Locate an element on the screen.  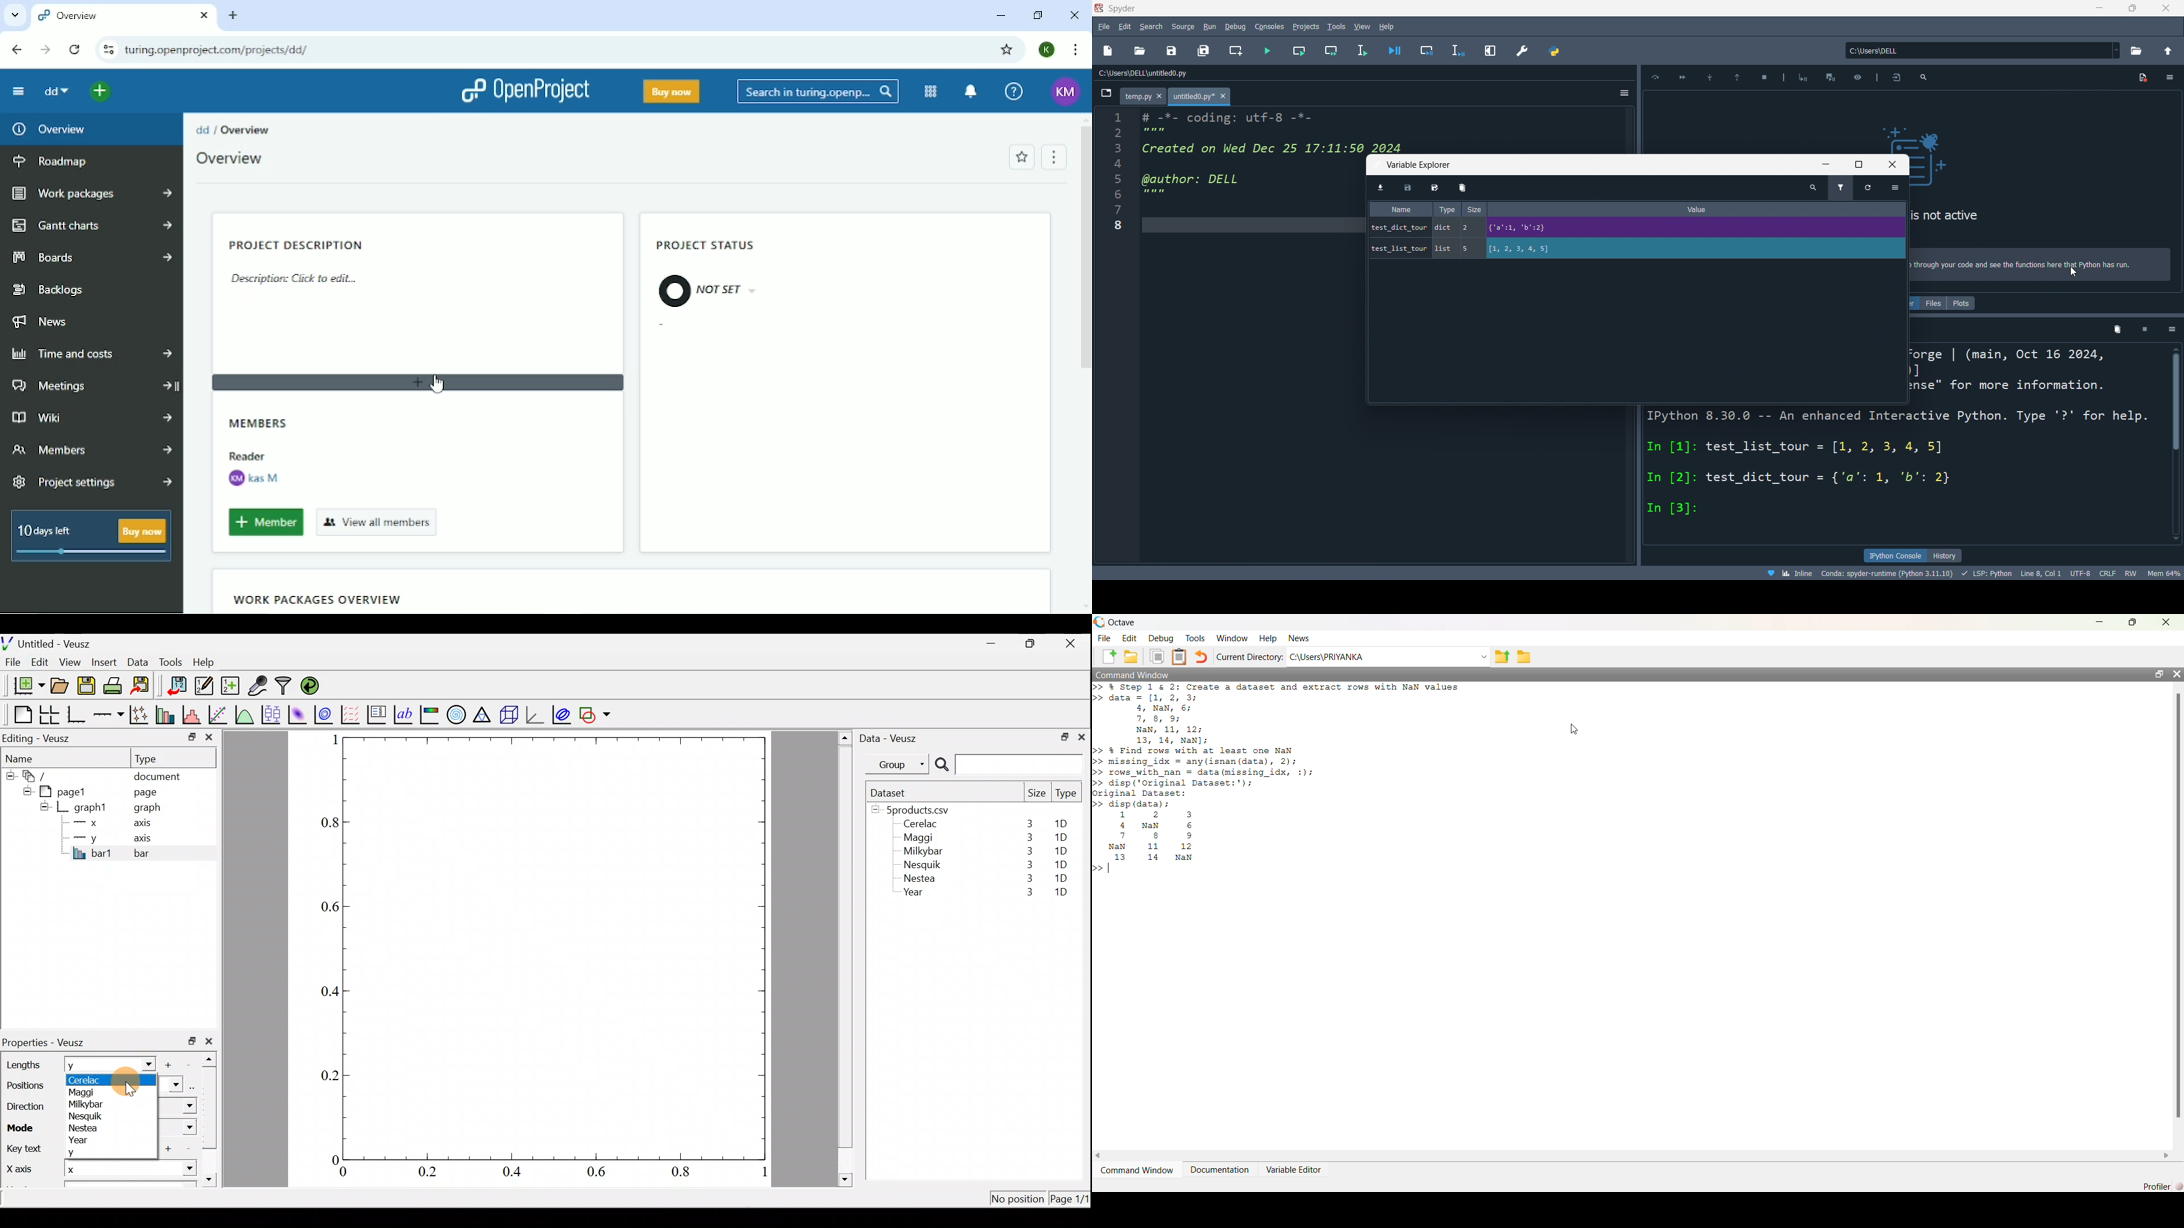
icon is located at coordinates (1682, 78).